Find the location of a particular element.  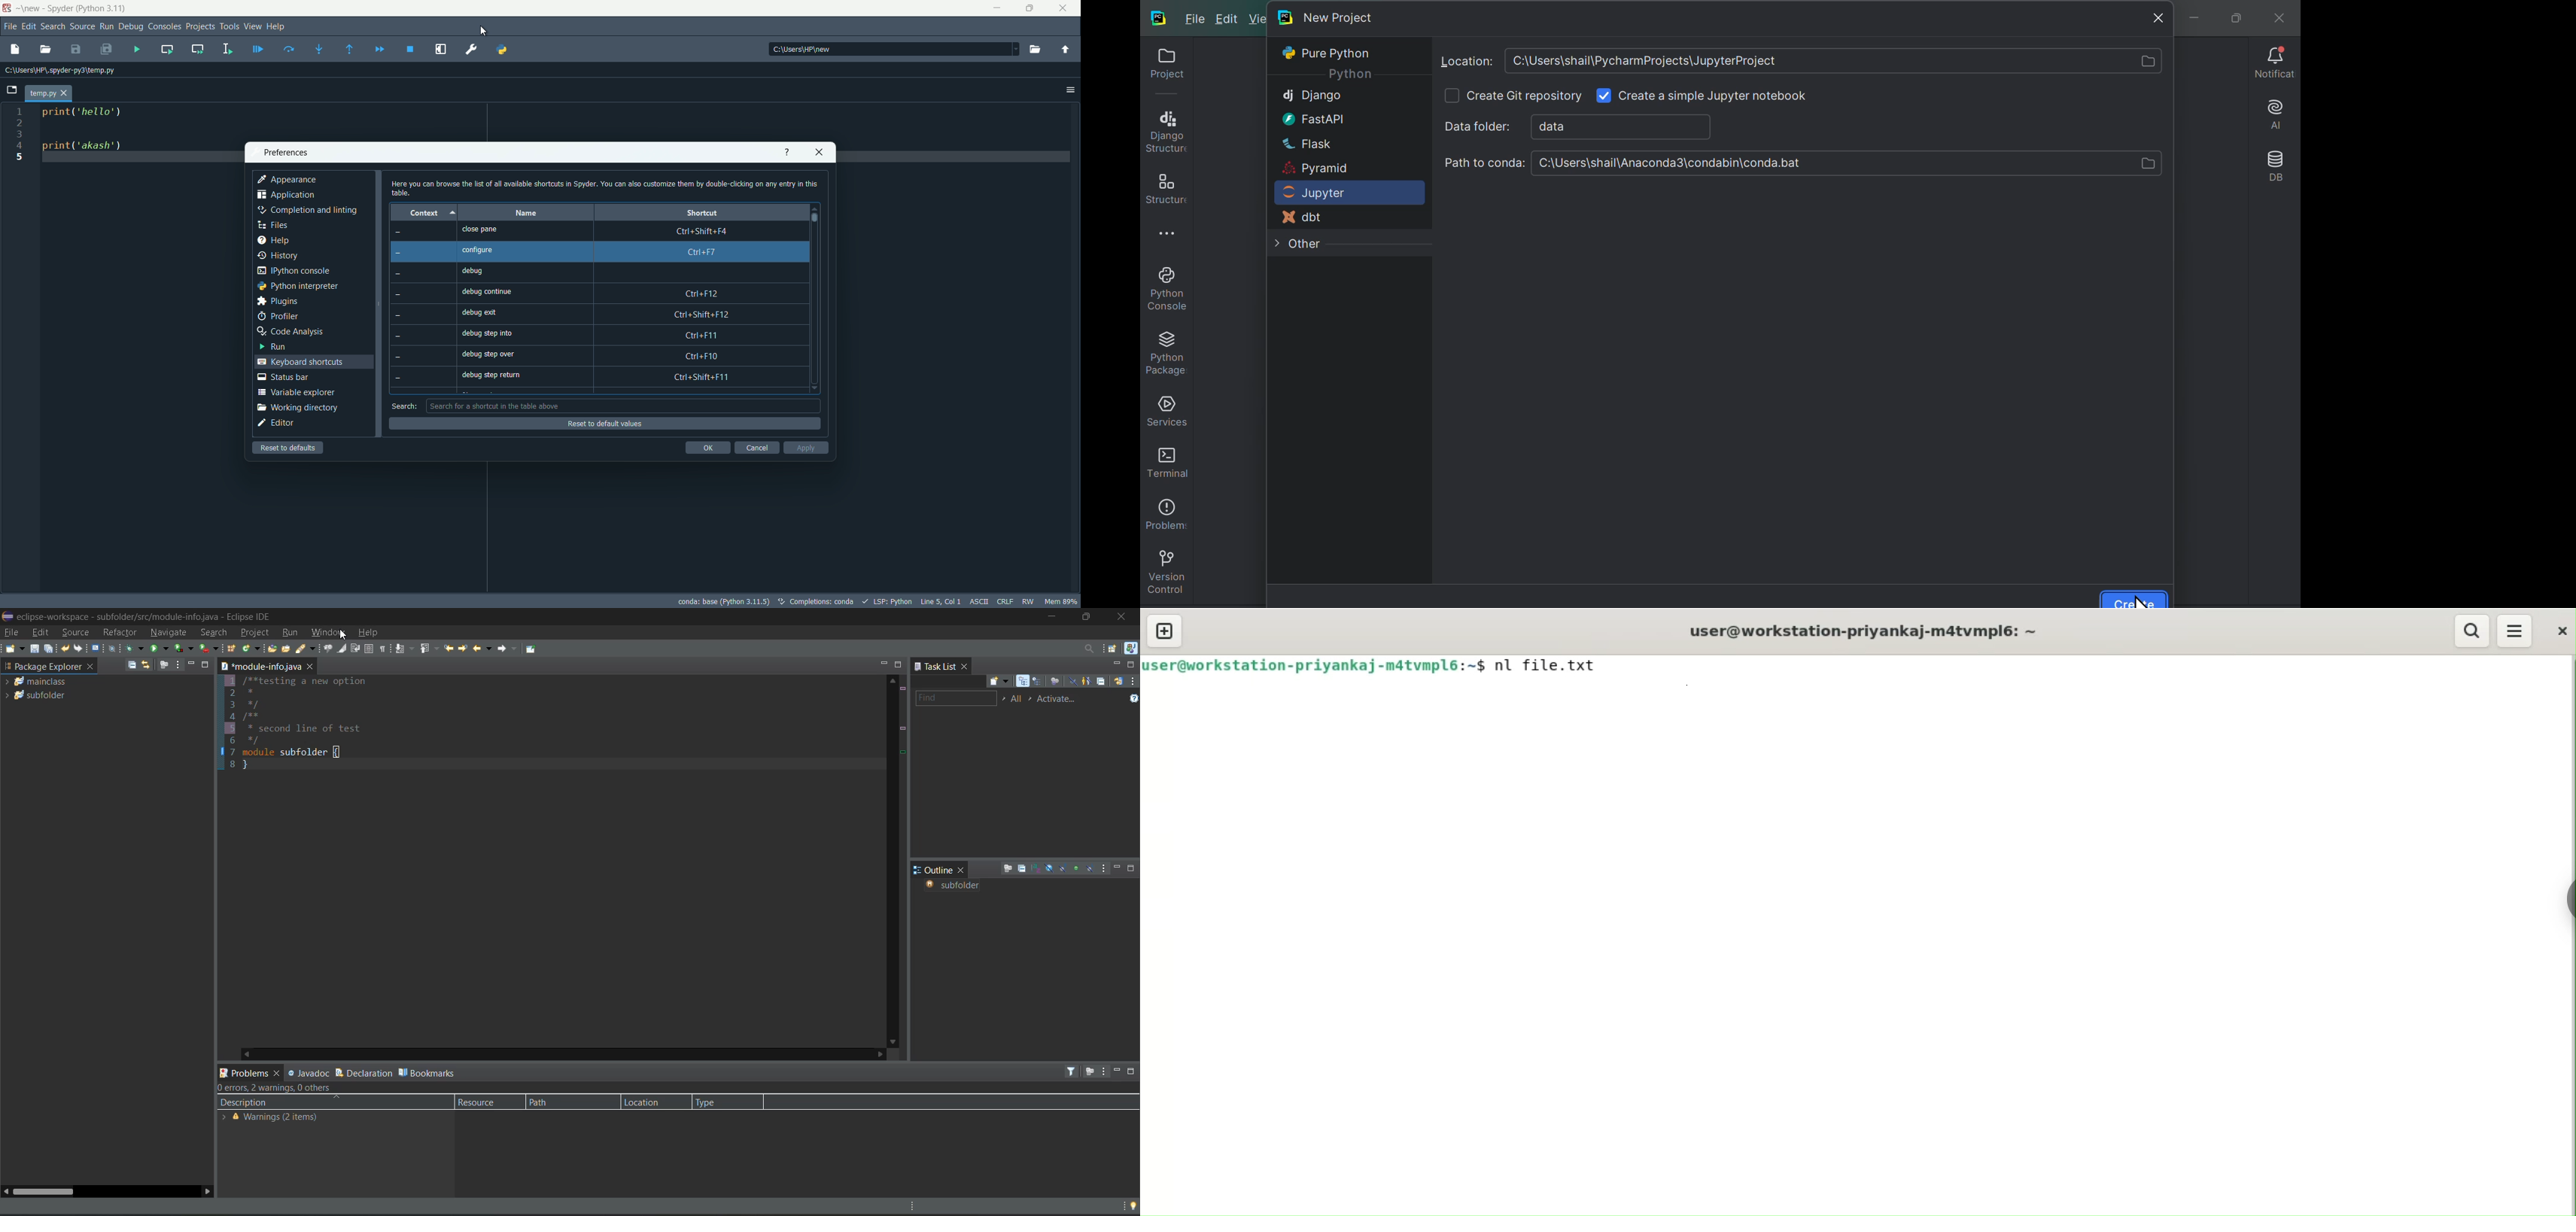

window is located at coordinates (328, 632).